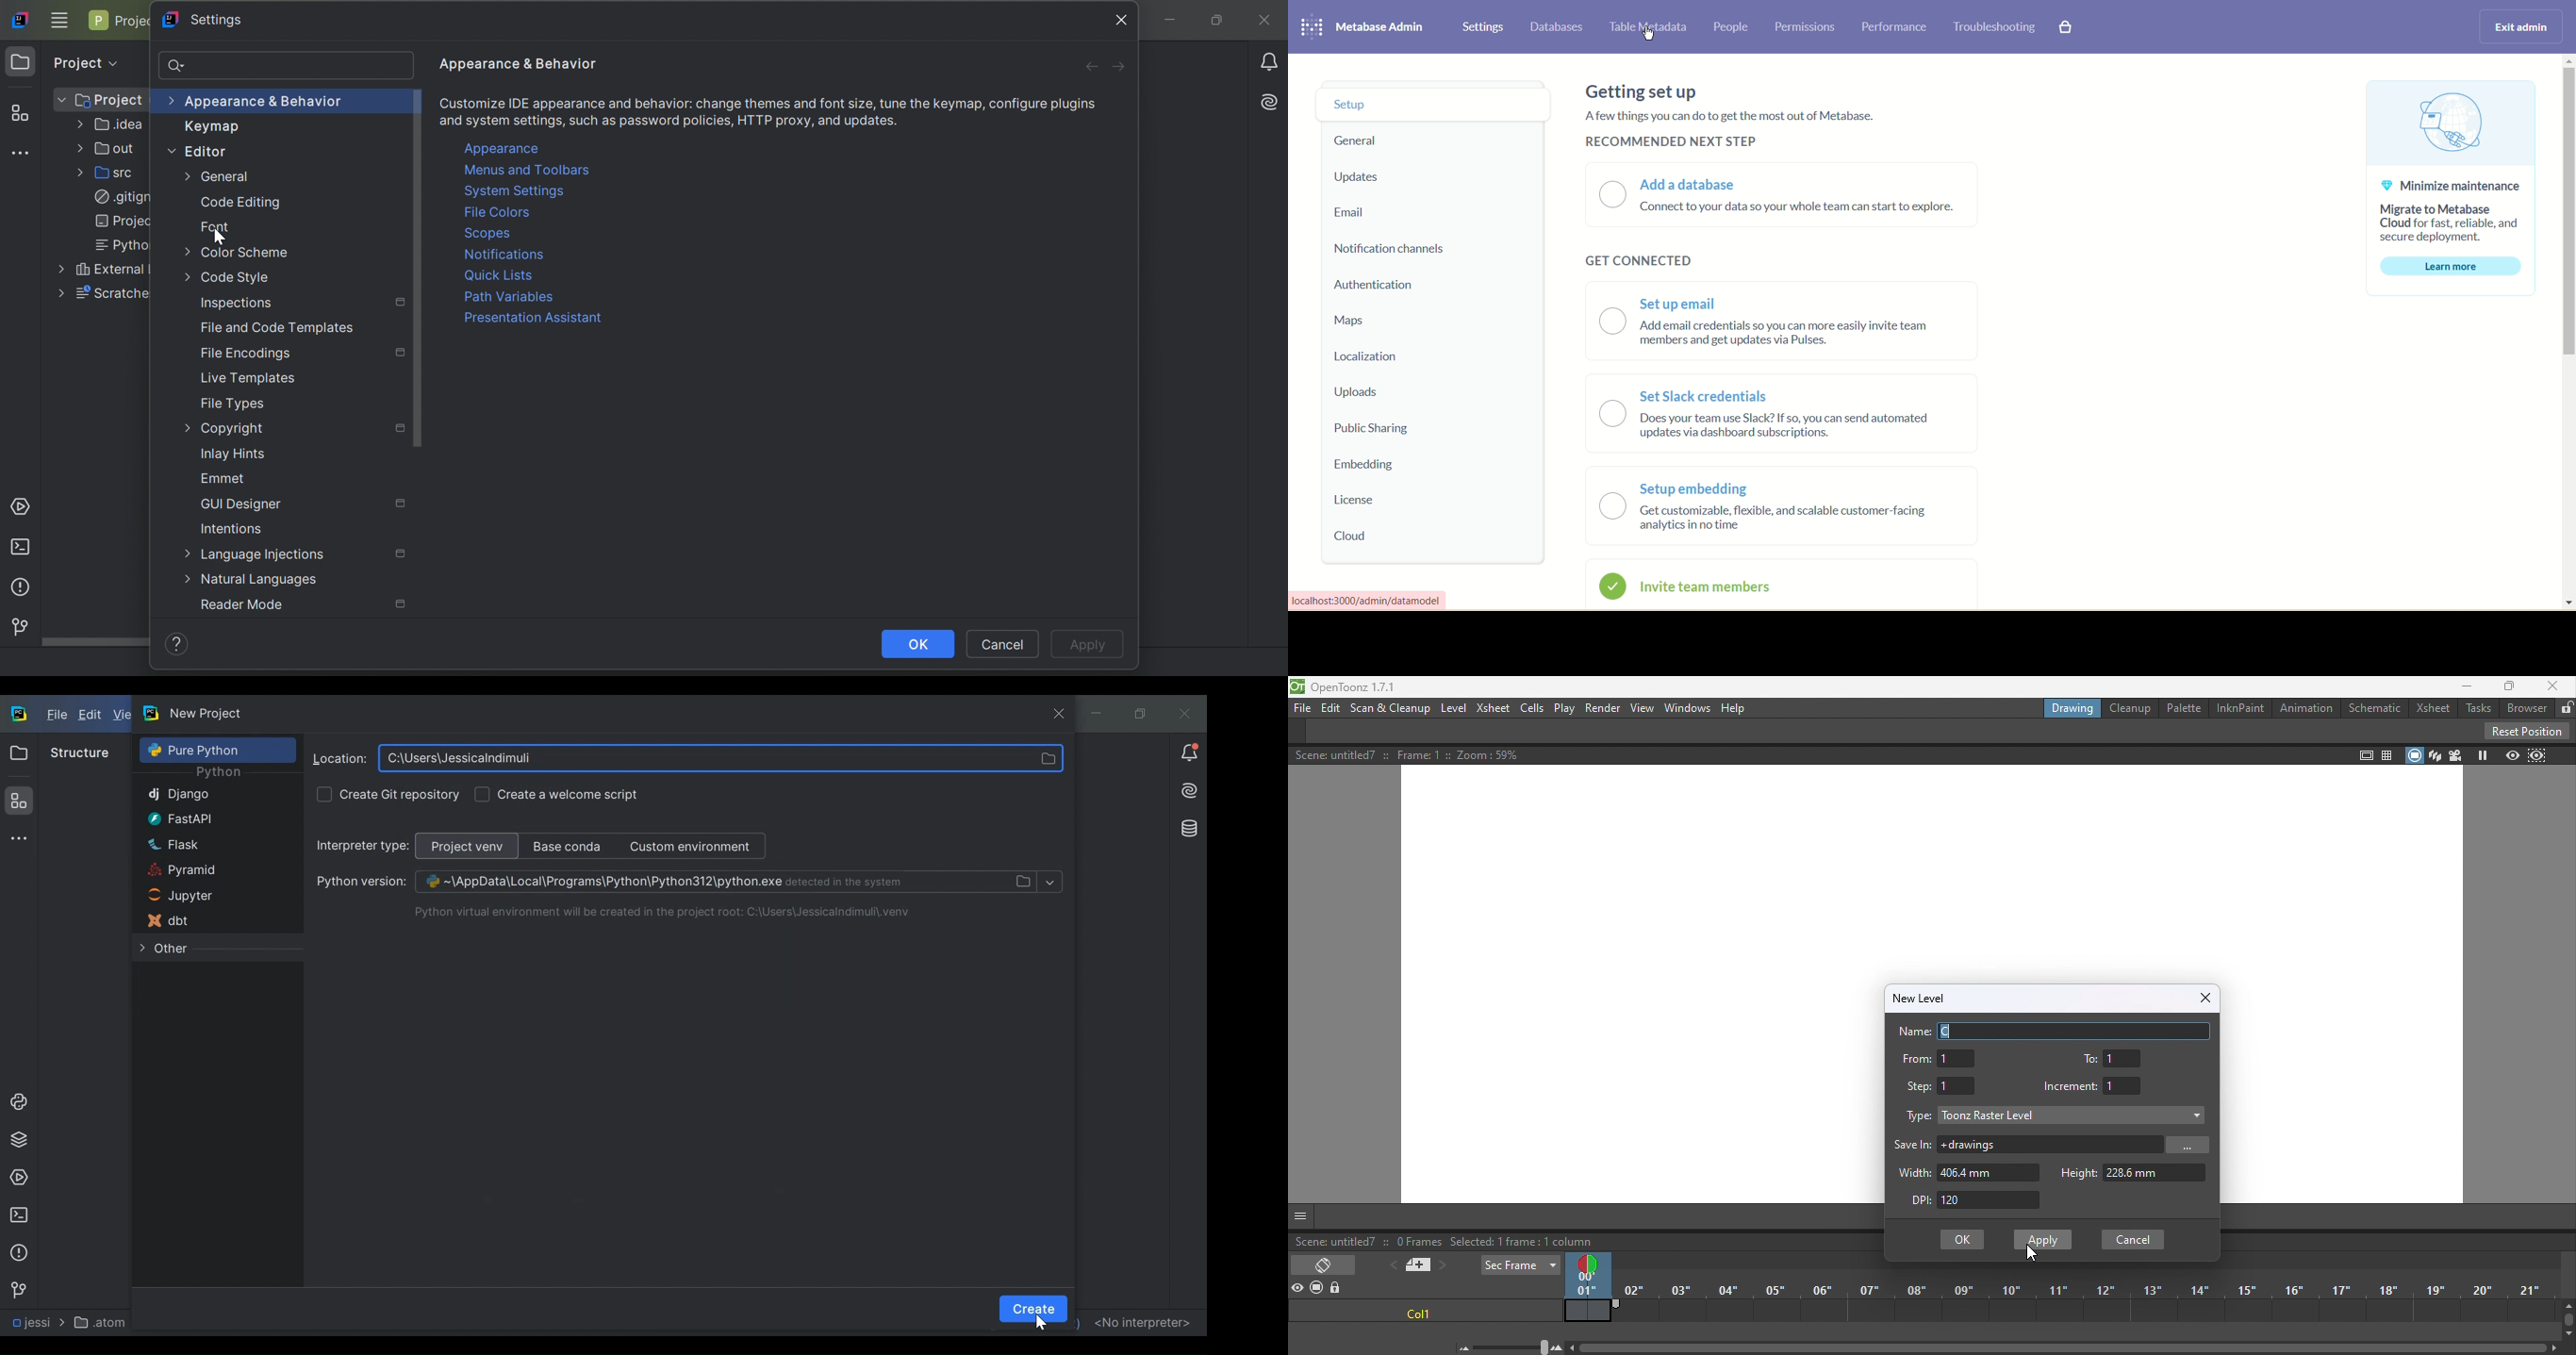  Describe the element at coordinates (2365, 754) in the screenshot. I see `Safe area` at that location.